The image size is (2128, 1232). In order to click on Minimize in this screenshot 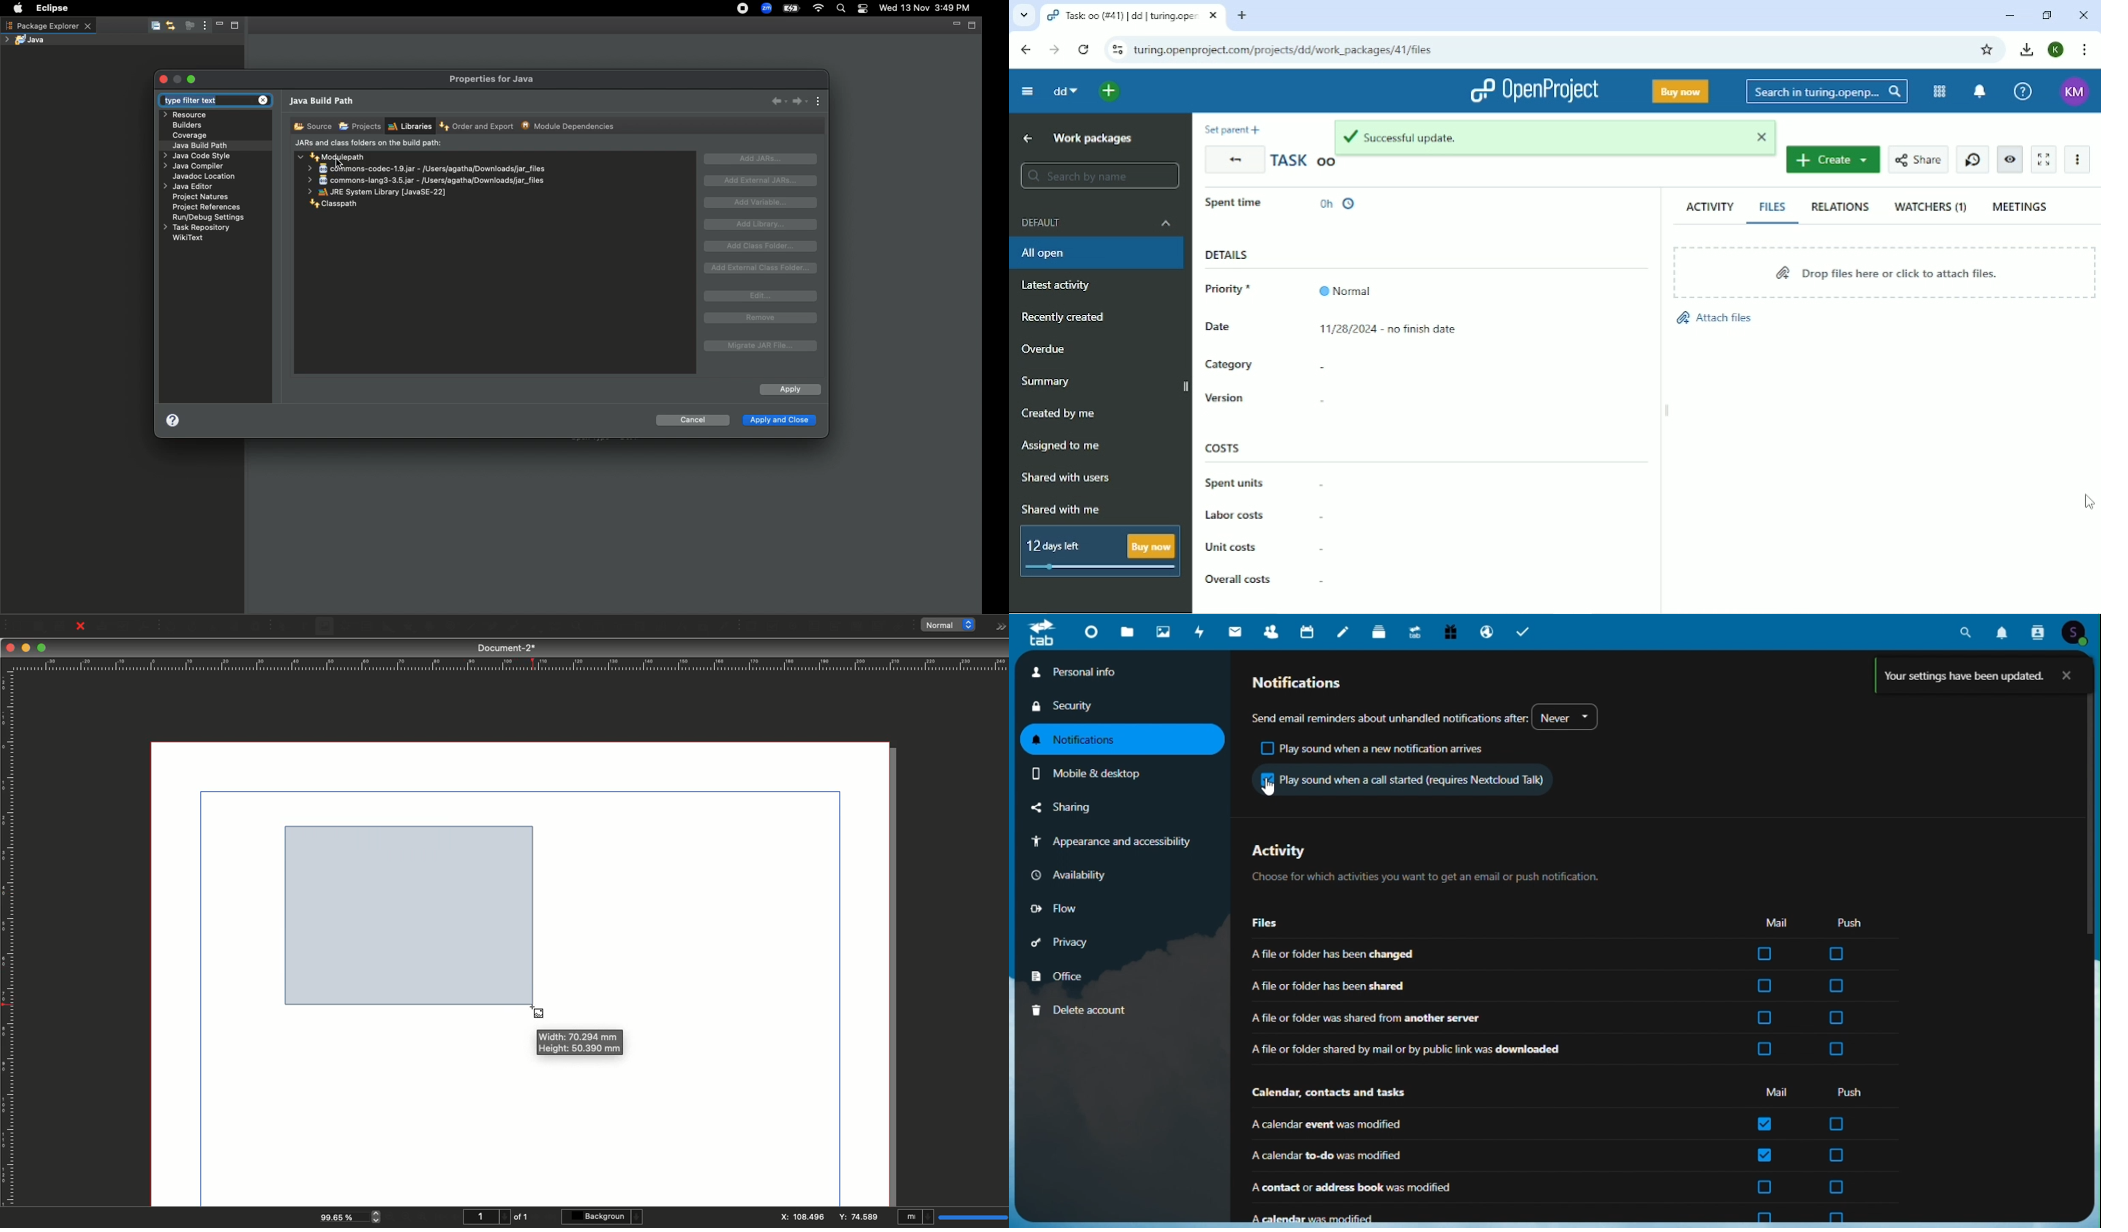, I will do `click(27, 648)`.